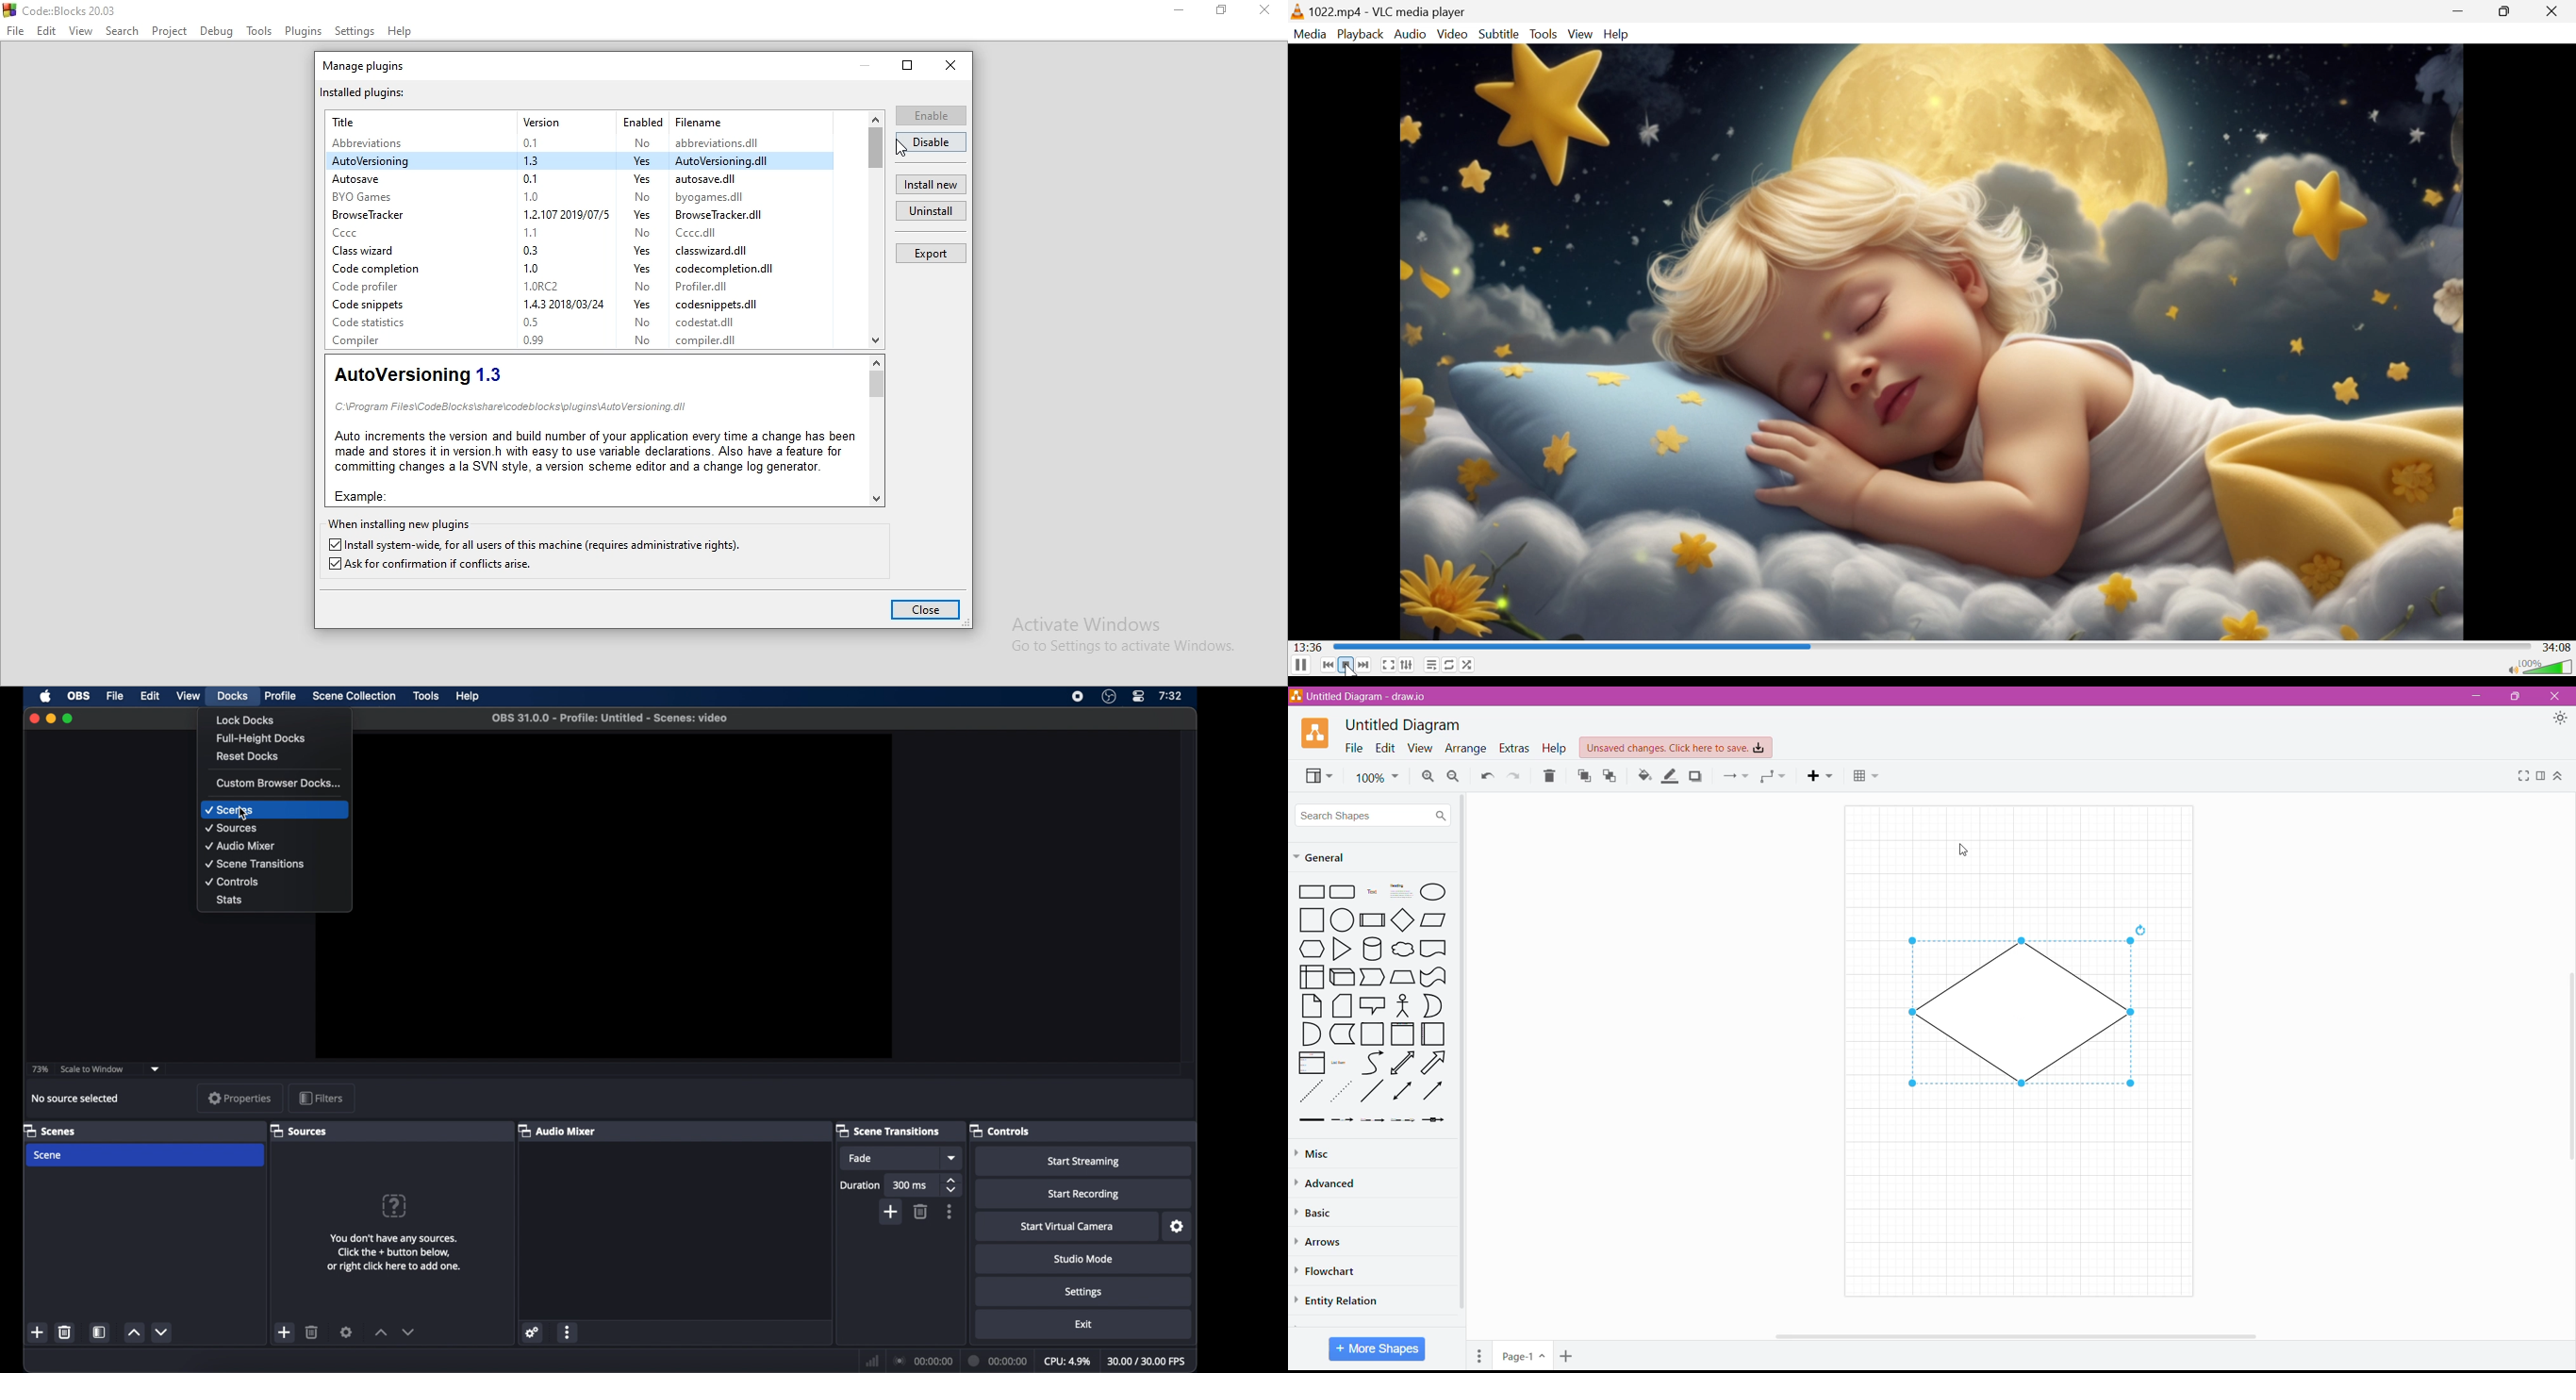 This screenshot has width=2576, height=1400. I want to click on Rectangle, so click(1311, 892).